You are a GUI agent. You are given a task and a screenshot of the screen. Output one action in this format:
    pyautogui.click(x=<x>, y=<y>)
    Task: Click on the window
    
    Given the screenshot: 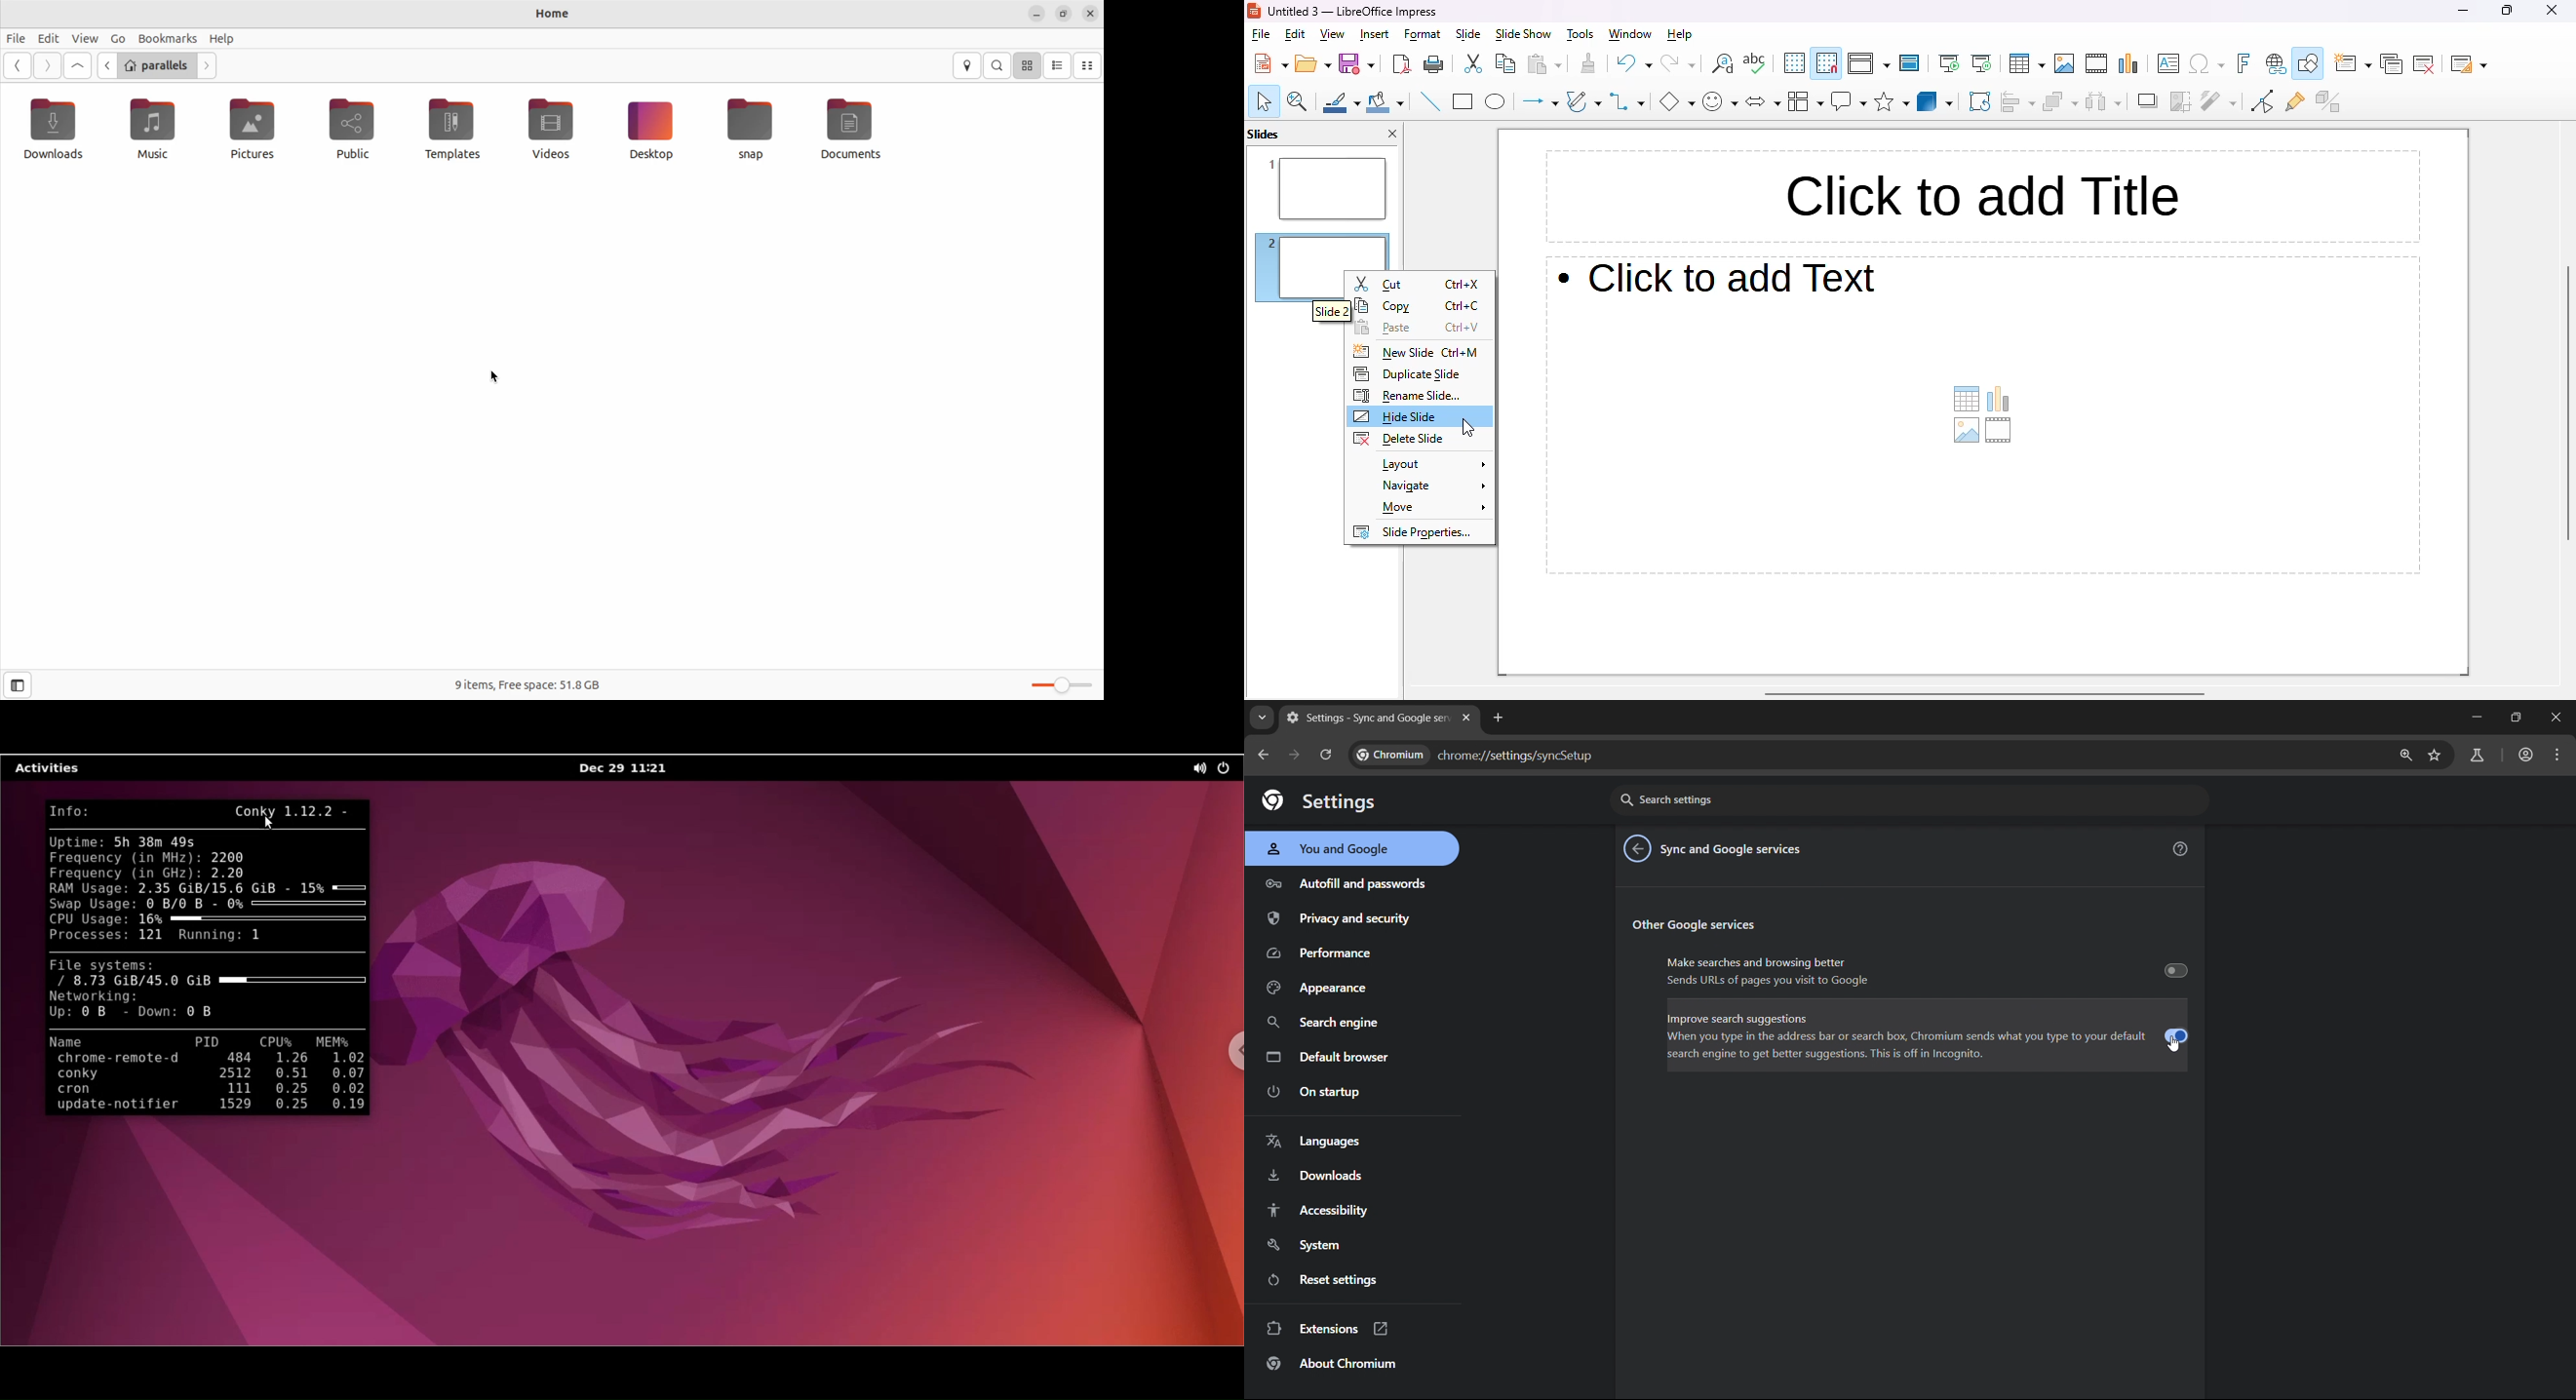 What is the action you would take?
    pyautogui.click(x=1630, y=34)
    